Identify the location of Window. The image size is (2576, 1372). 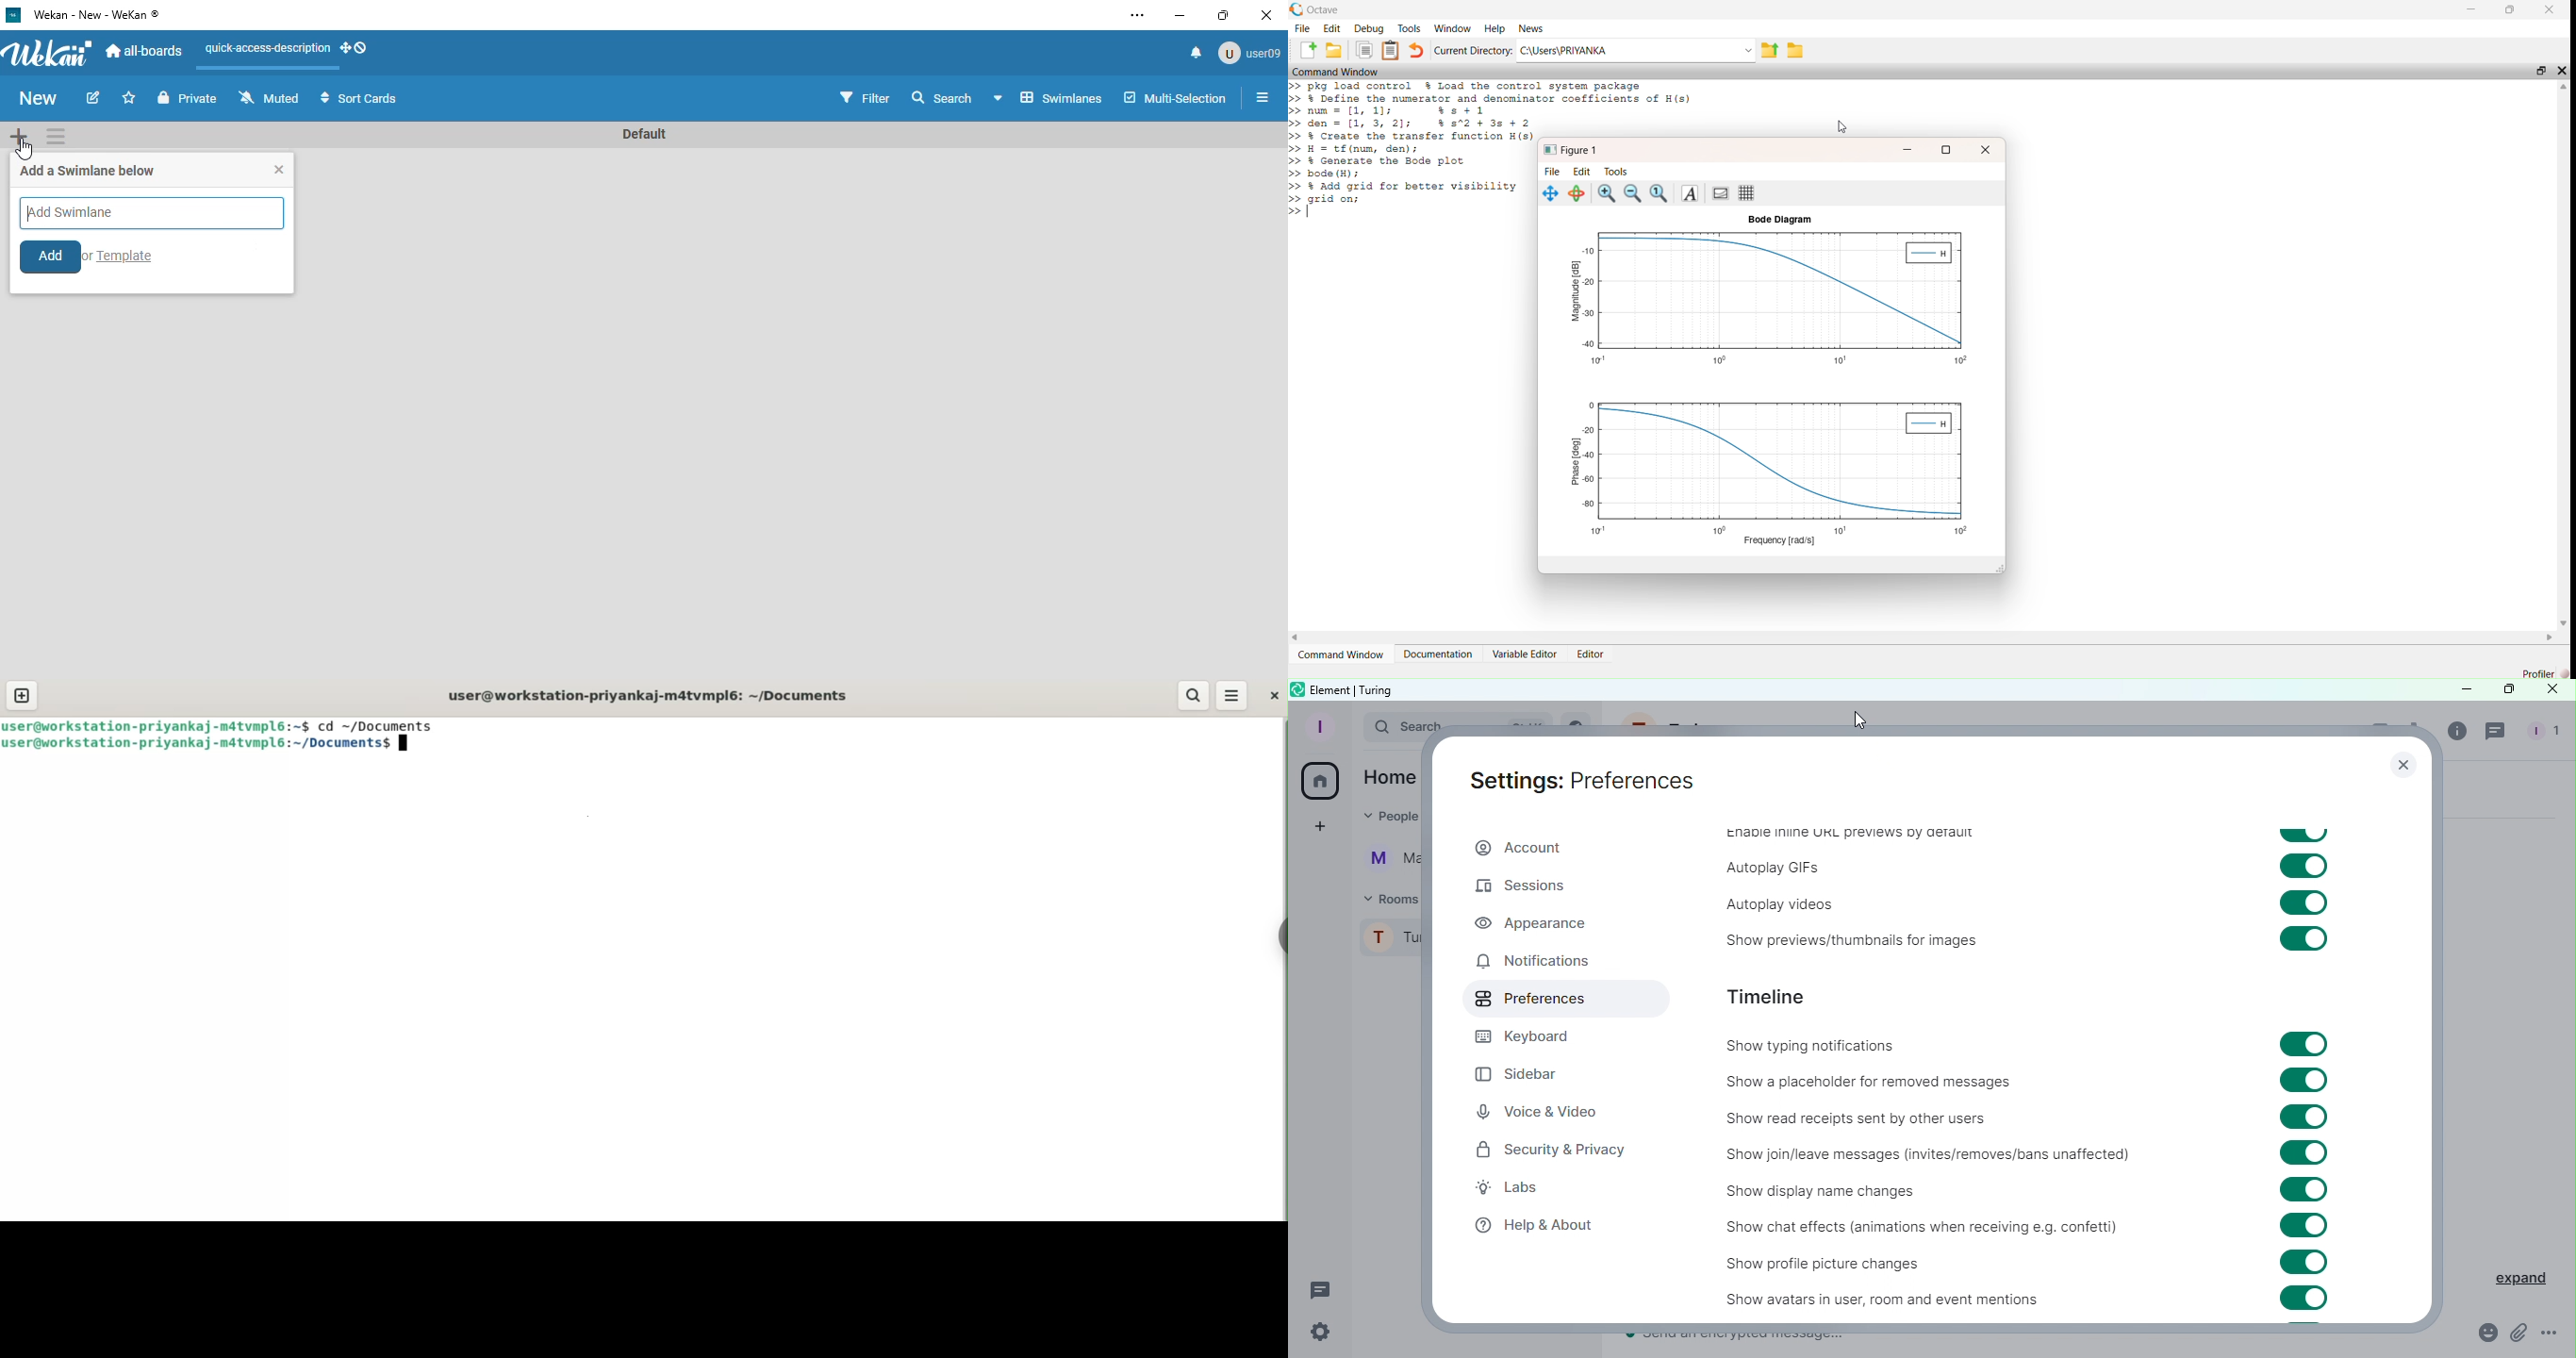
(1452, 28).